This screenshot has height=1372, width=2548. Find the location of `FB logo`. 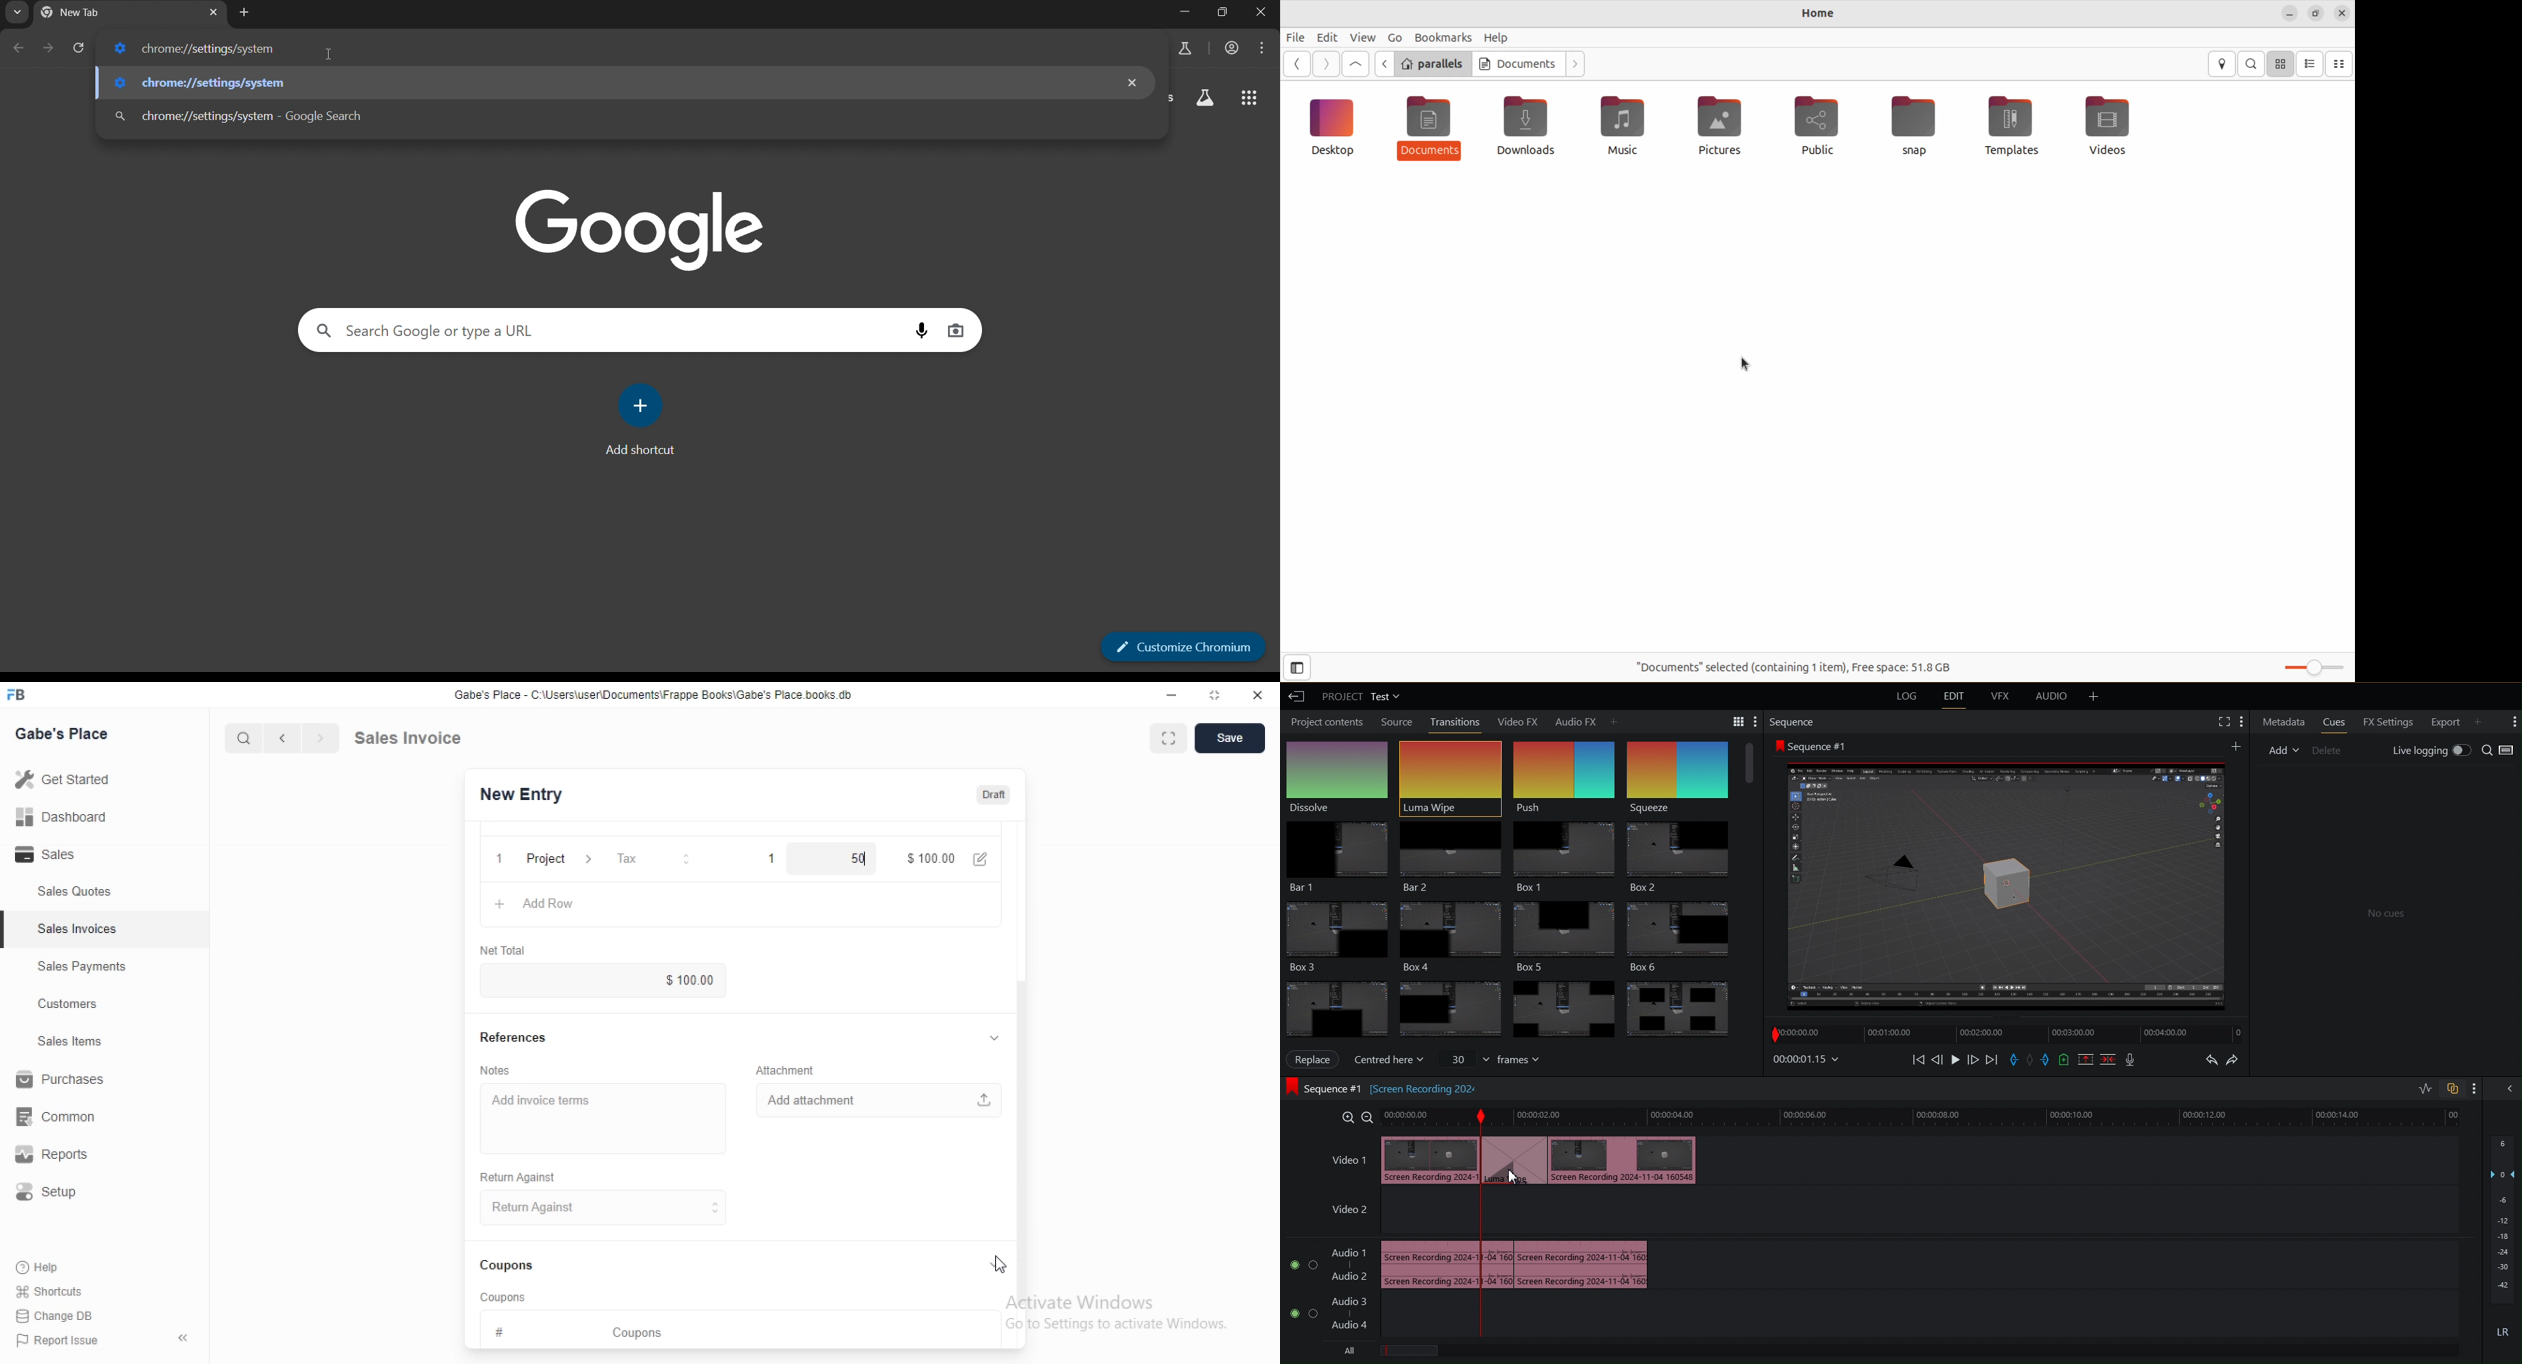

FB logo is located at coordinates (20, 695).